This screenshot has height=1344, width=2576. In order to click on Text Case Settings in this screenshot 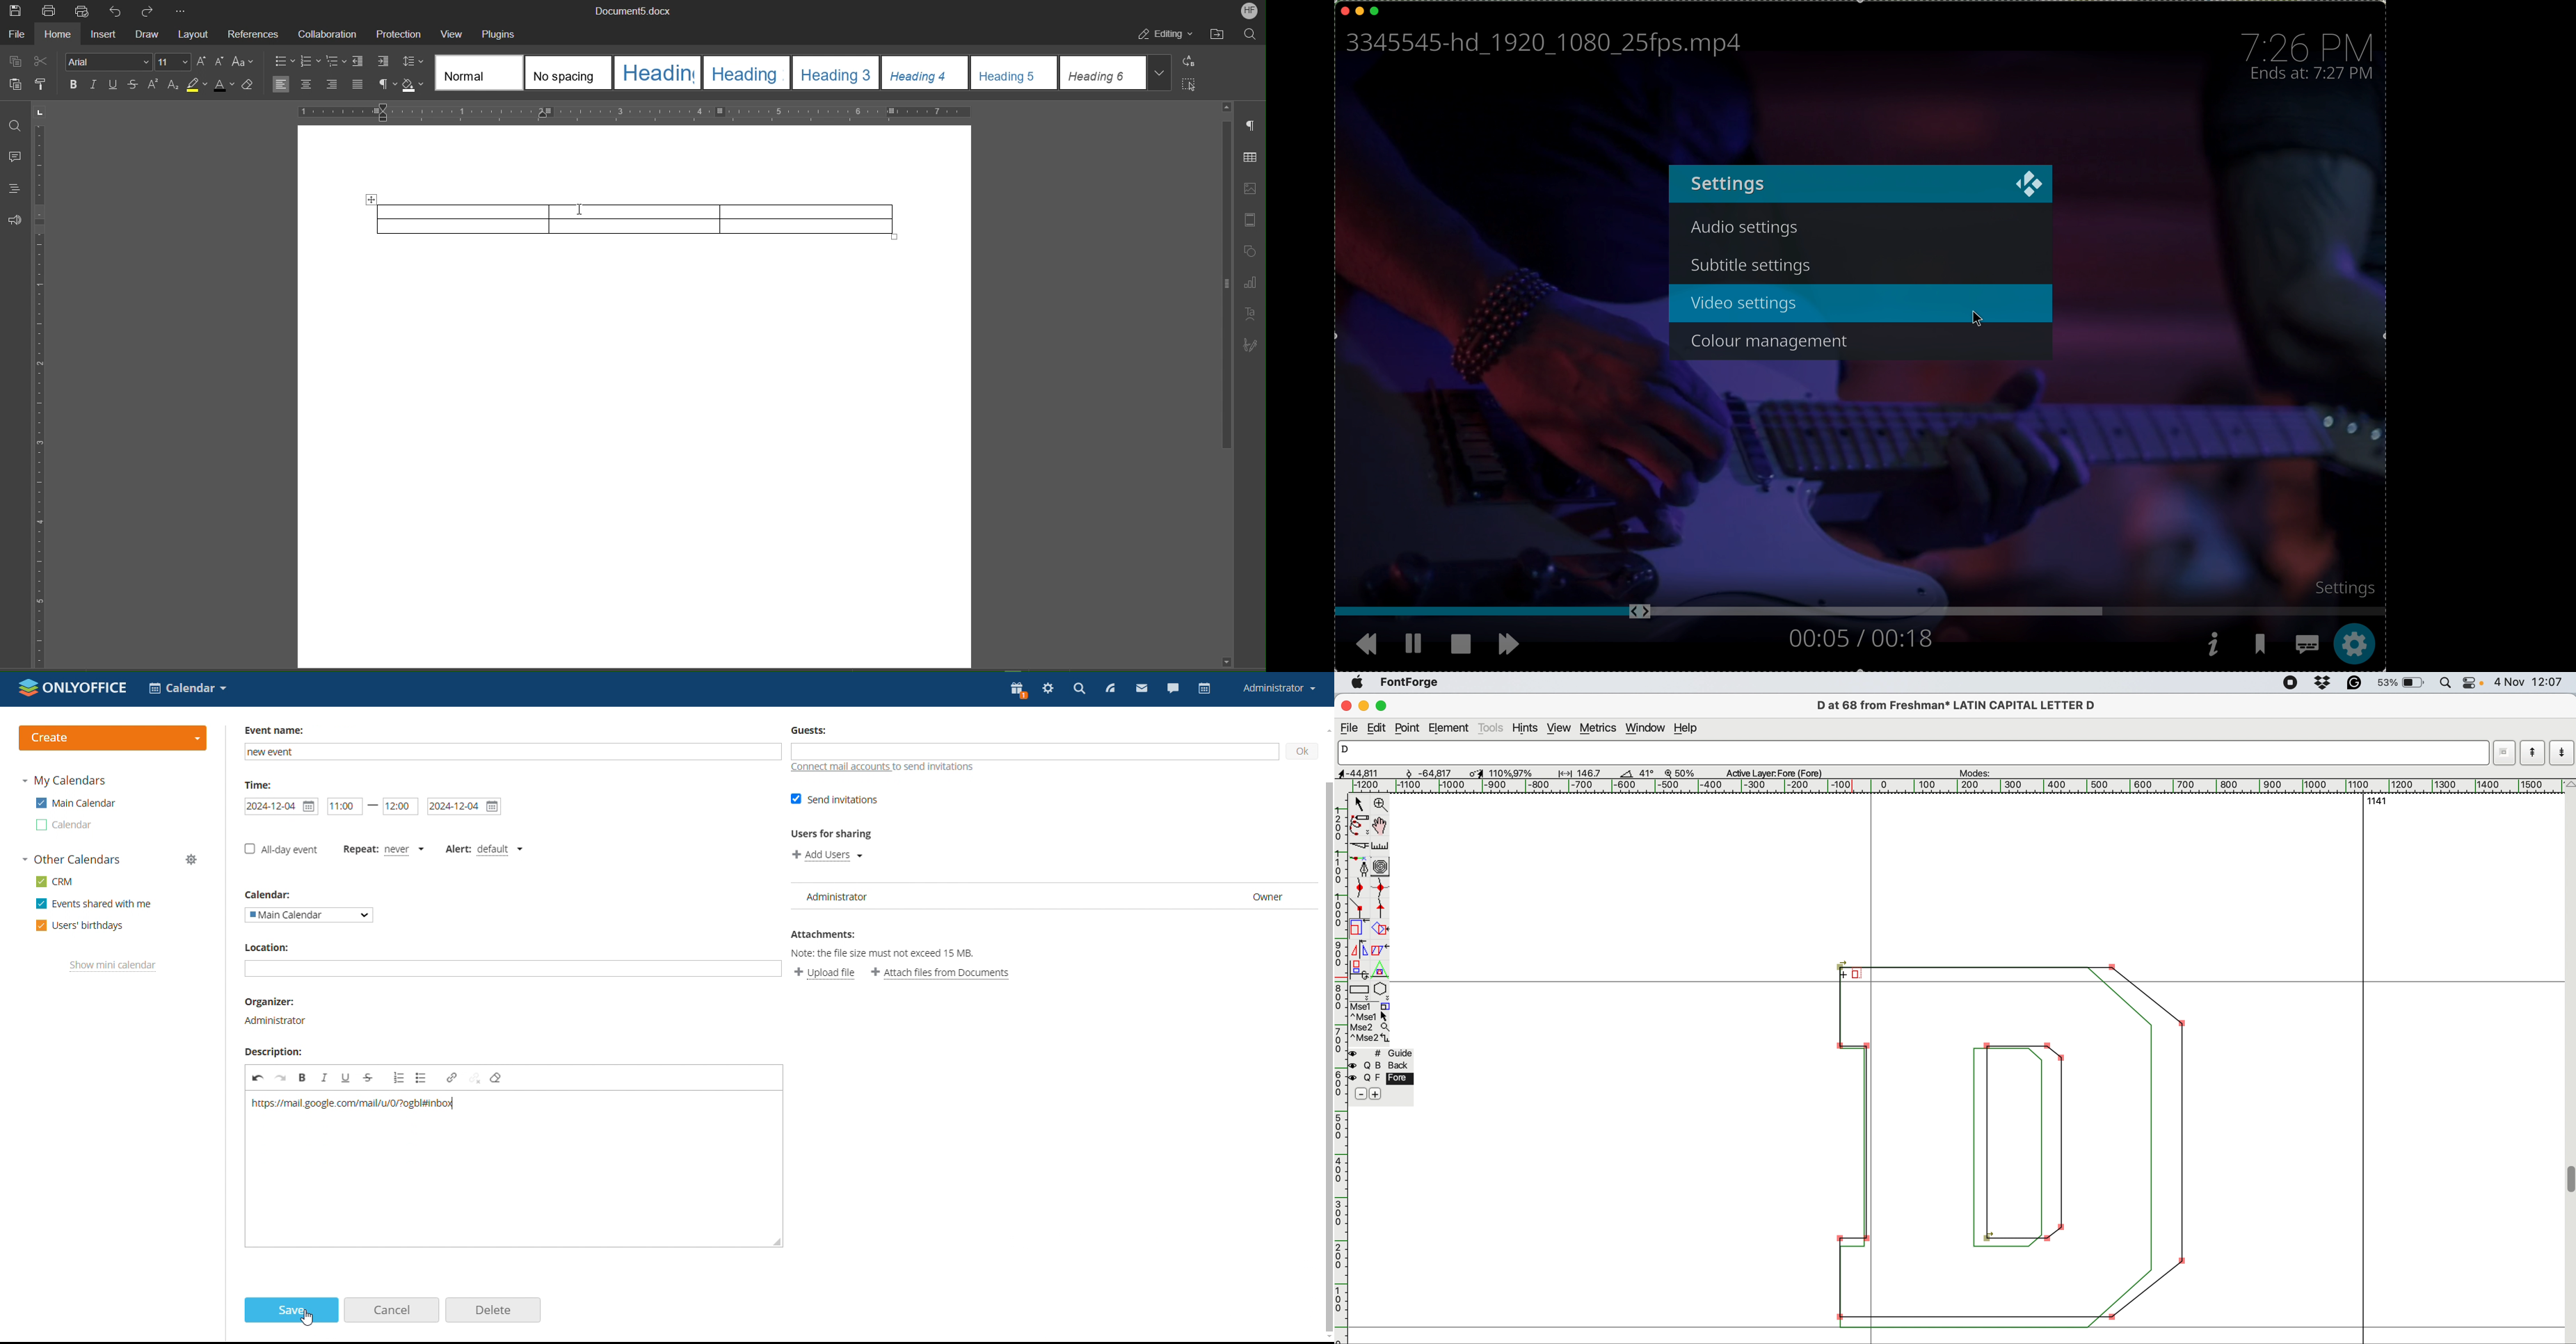, I will do `click(245, 61)`.